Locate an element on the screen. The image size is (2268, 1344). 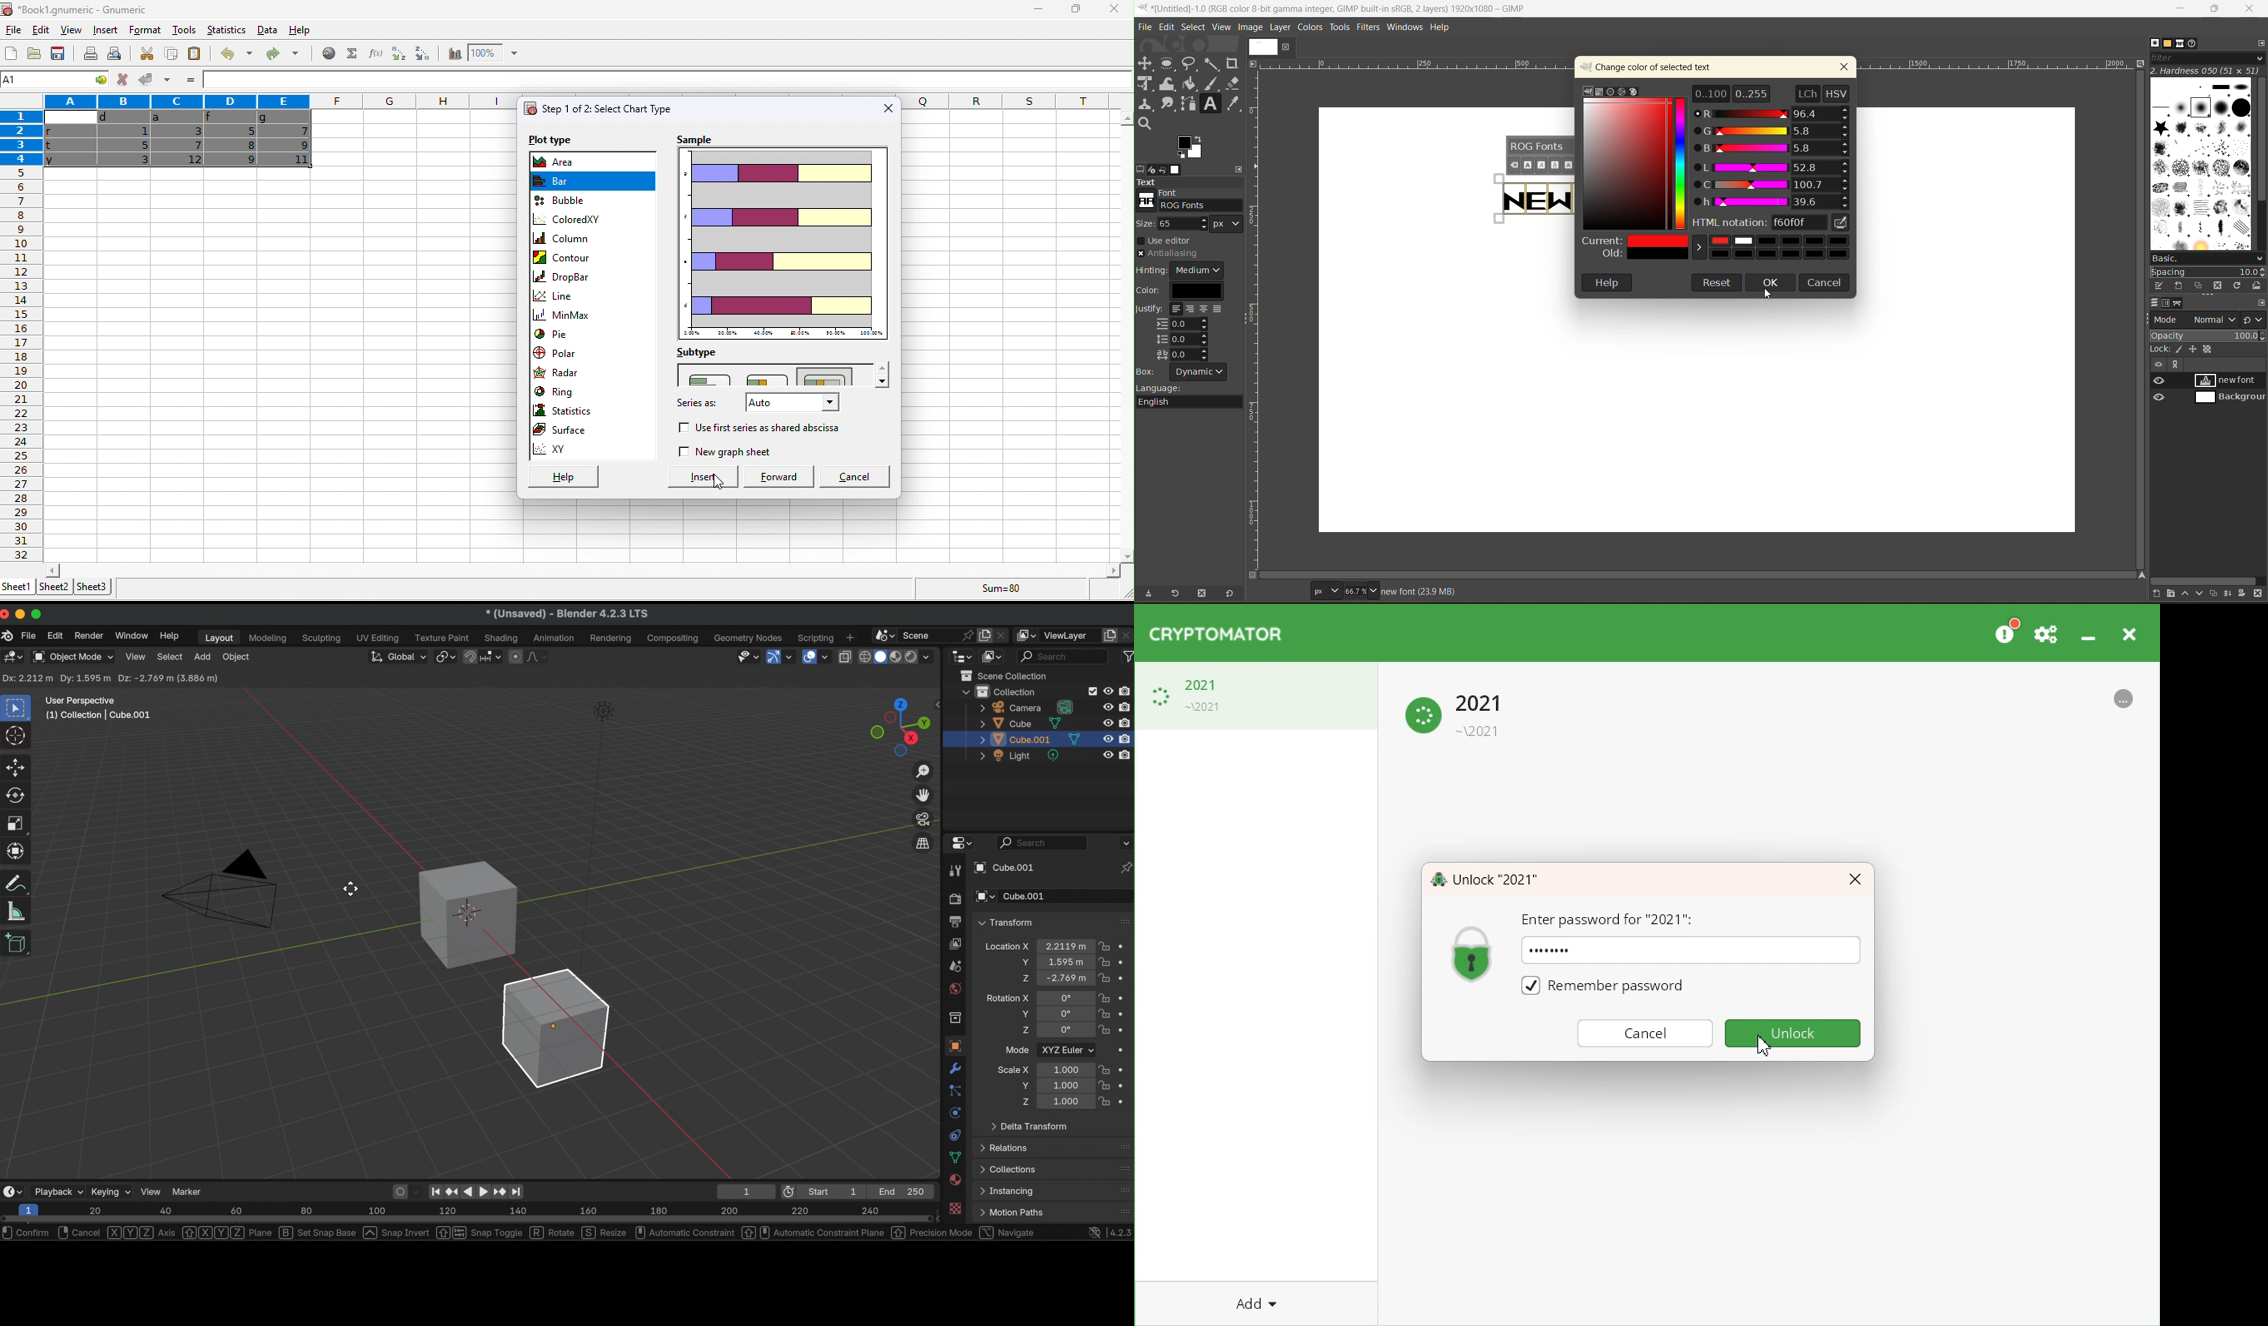
justify is located at coordinates (1183, 334).